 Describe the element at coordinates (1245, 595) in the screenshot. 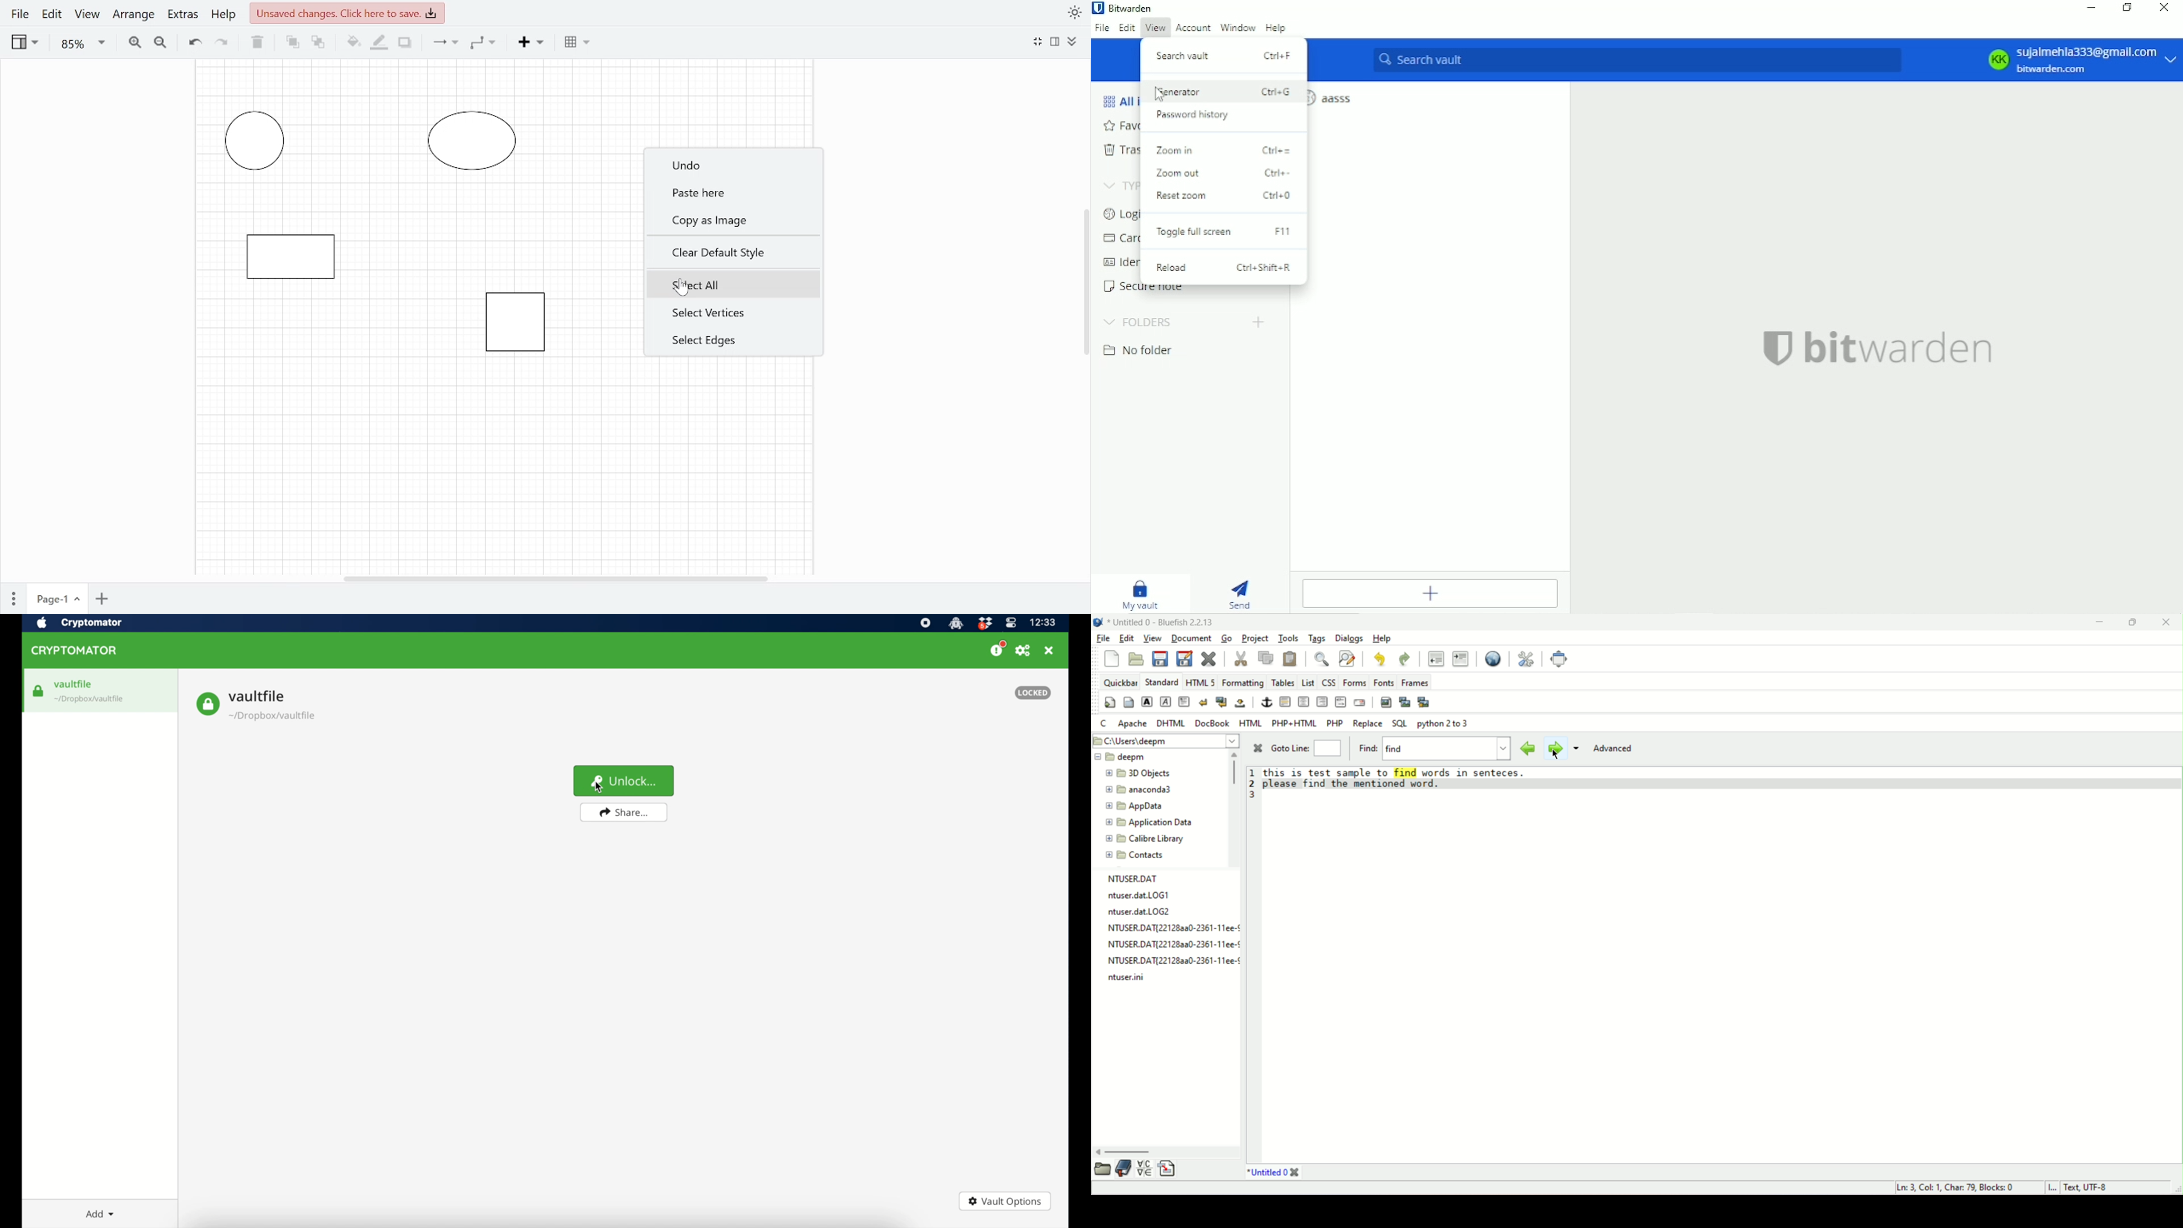

I see `Send` at that location.